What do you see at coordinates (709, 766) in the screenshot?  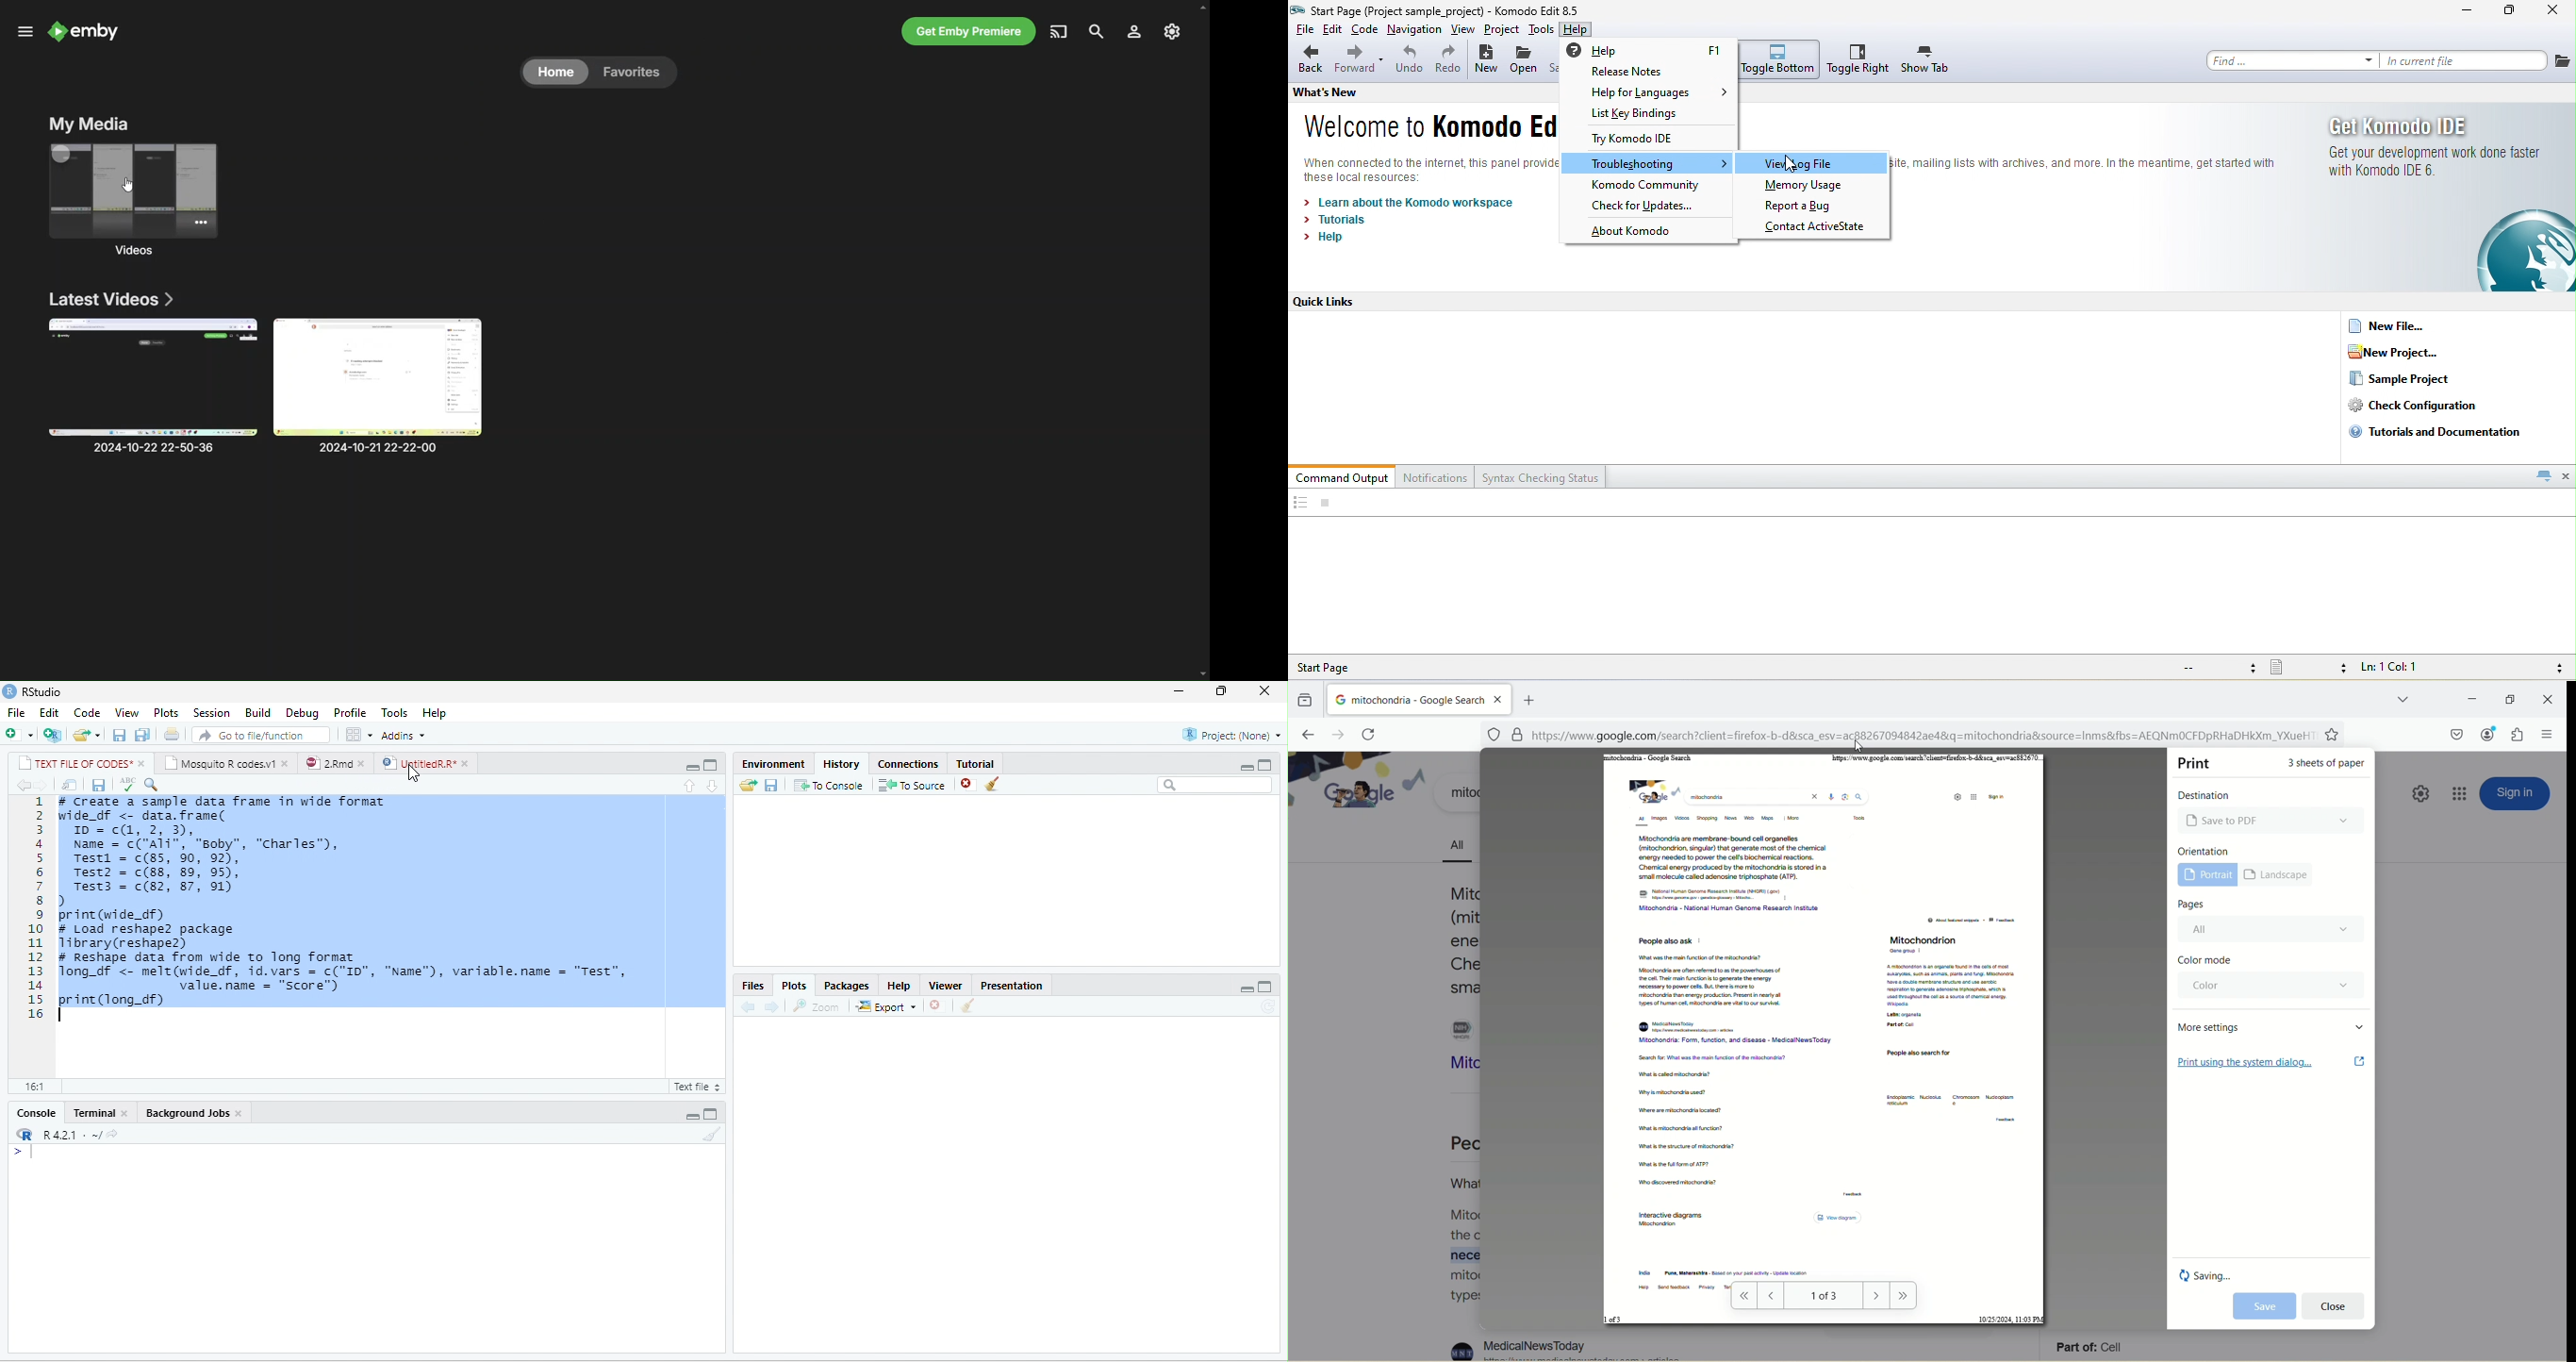 I see `maximize` at bounding box center [709, 766].